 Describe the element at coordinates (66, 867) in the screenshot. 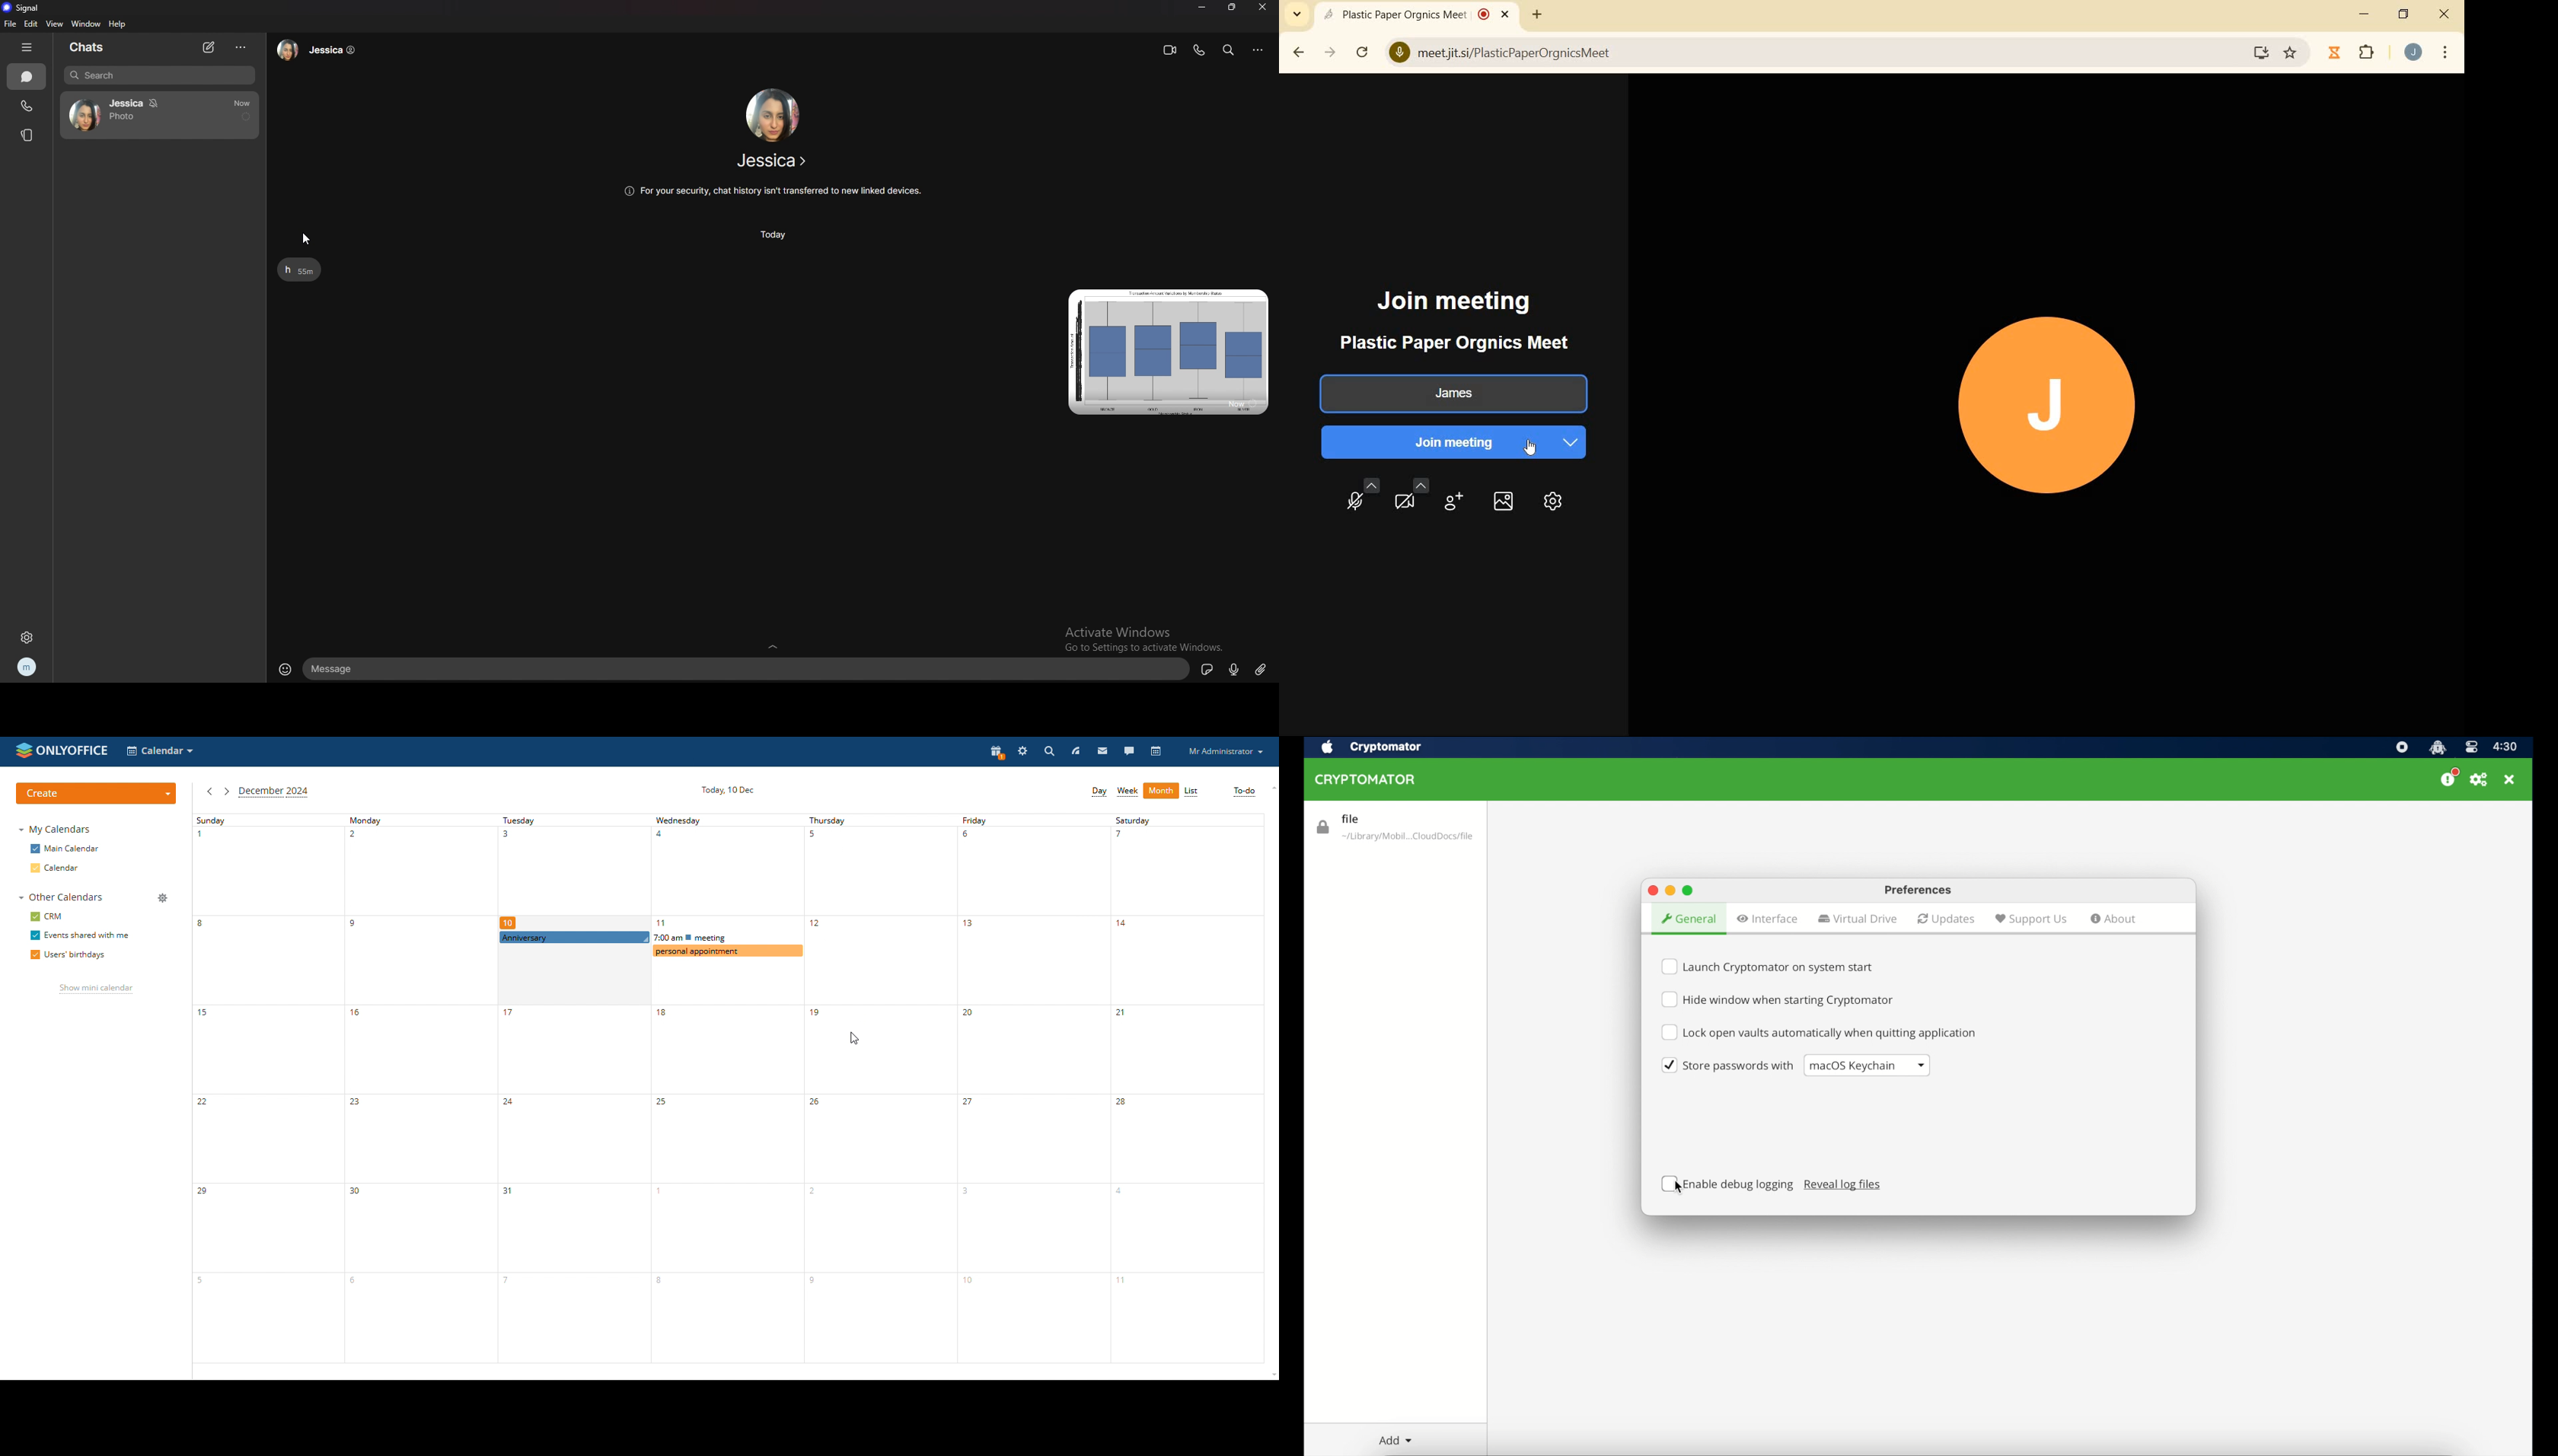

I see `calendar` at that location.